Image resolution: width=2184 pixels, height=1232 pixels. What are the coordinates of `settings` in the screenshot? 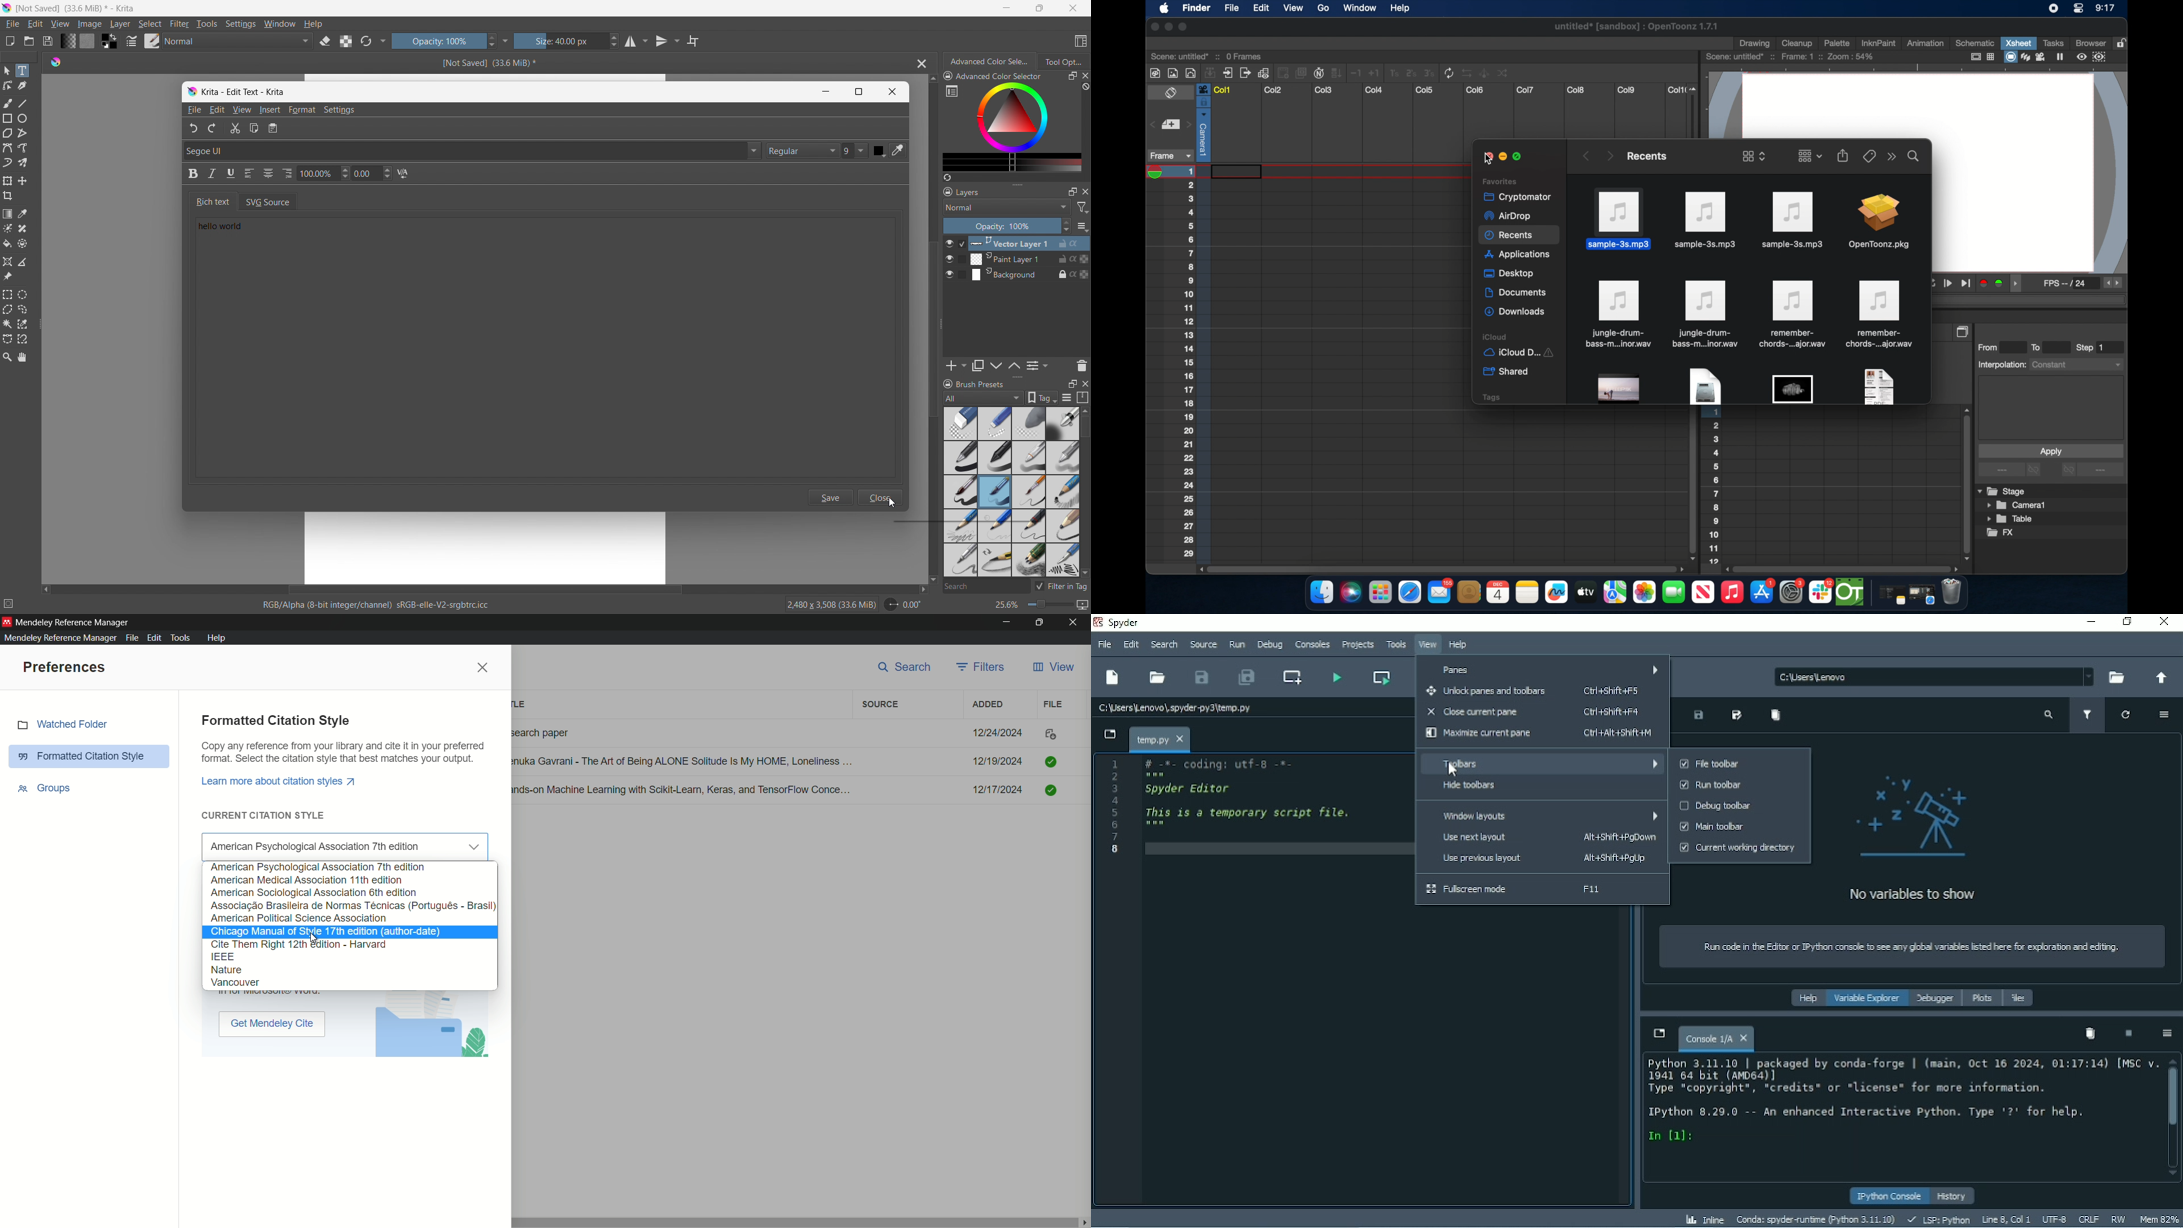 It's located at (1793, 592).